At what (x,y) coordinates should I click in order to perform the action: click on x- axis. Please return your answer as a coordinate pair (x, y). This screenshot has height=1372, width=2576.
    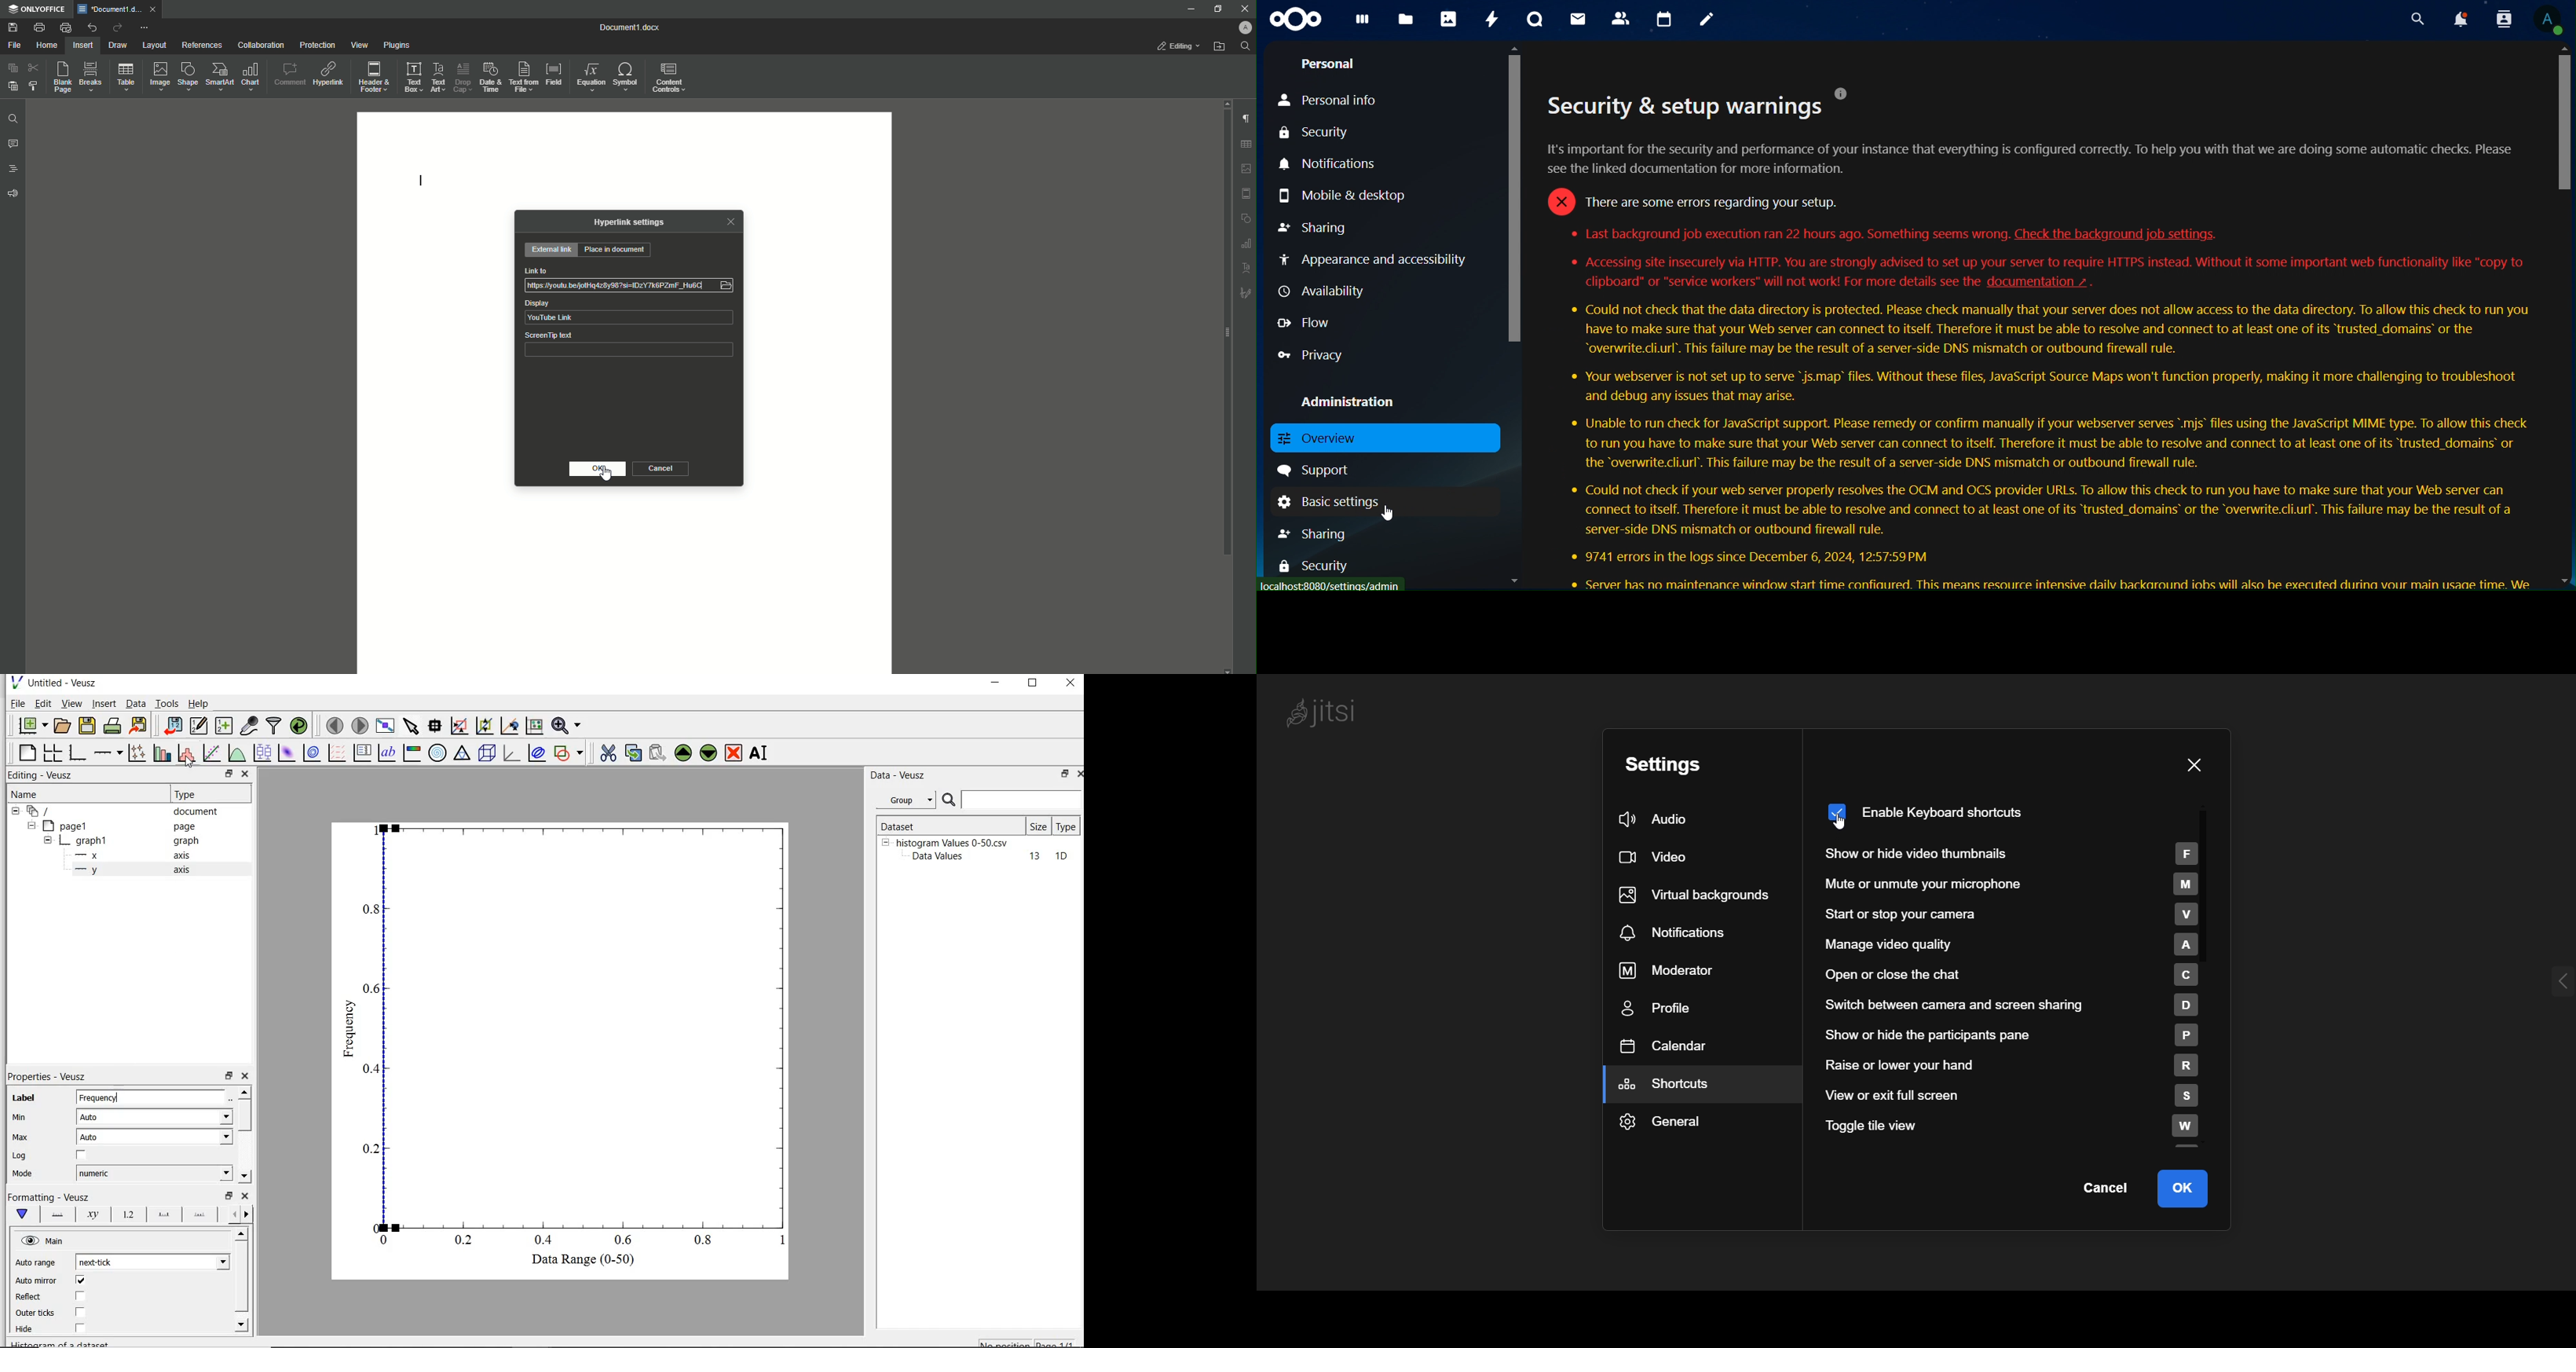
    Looking at the image, I should click on (89, 857).